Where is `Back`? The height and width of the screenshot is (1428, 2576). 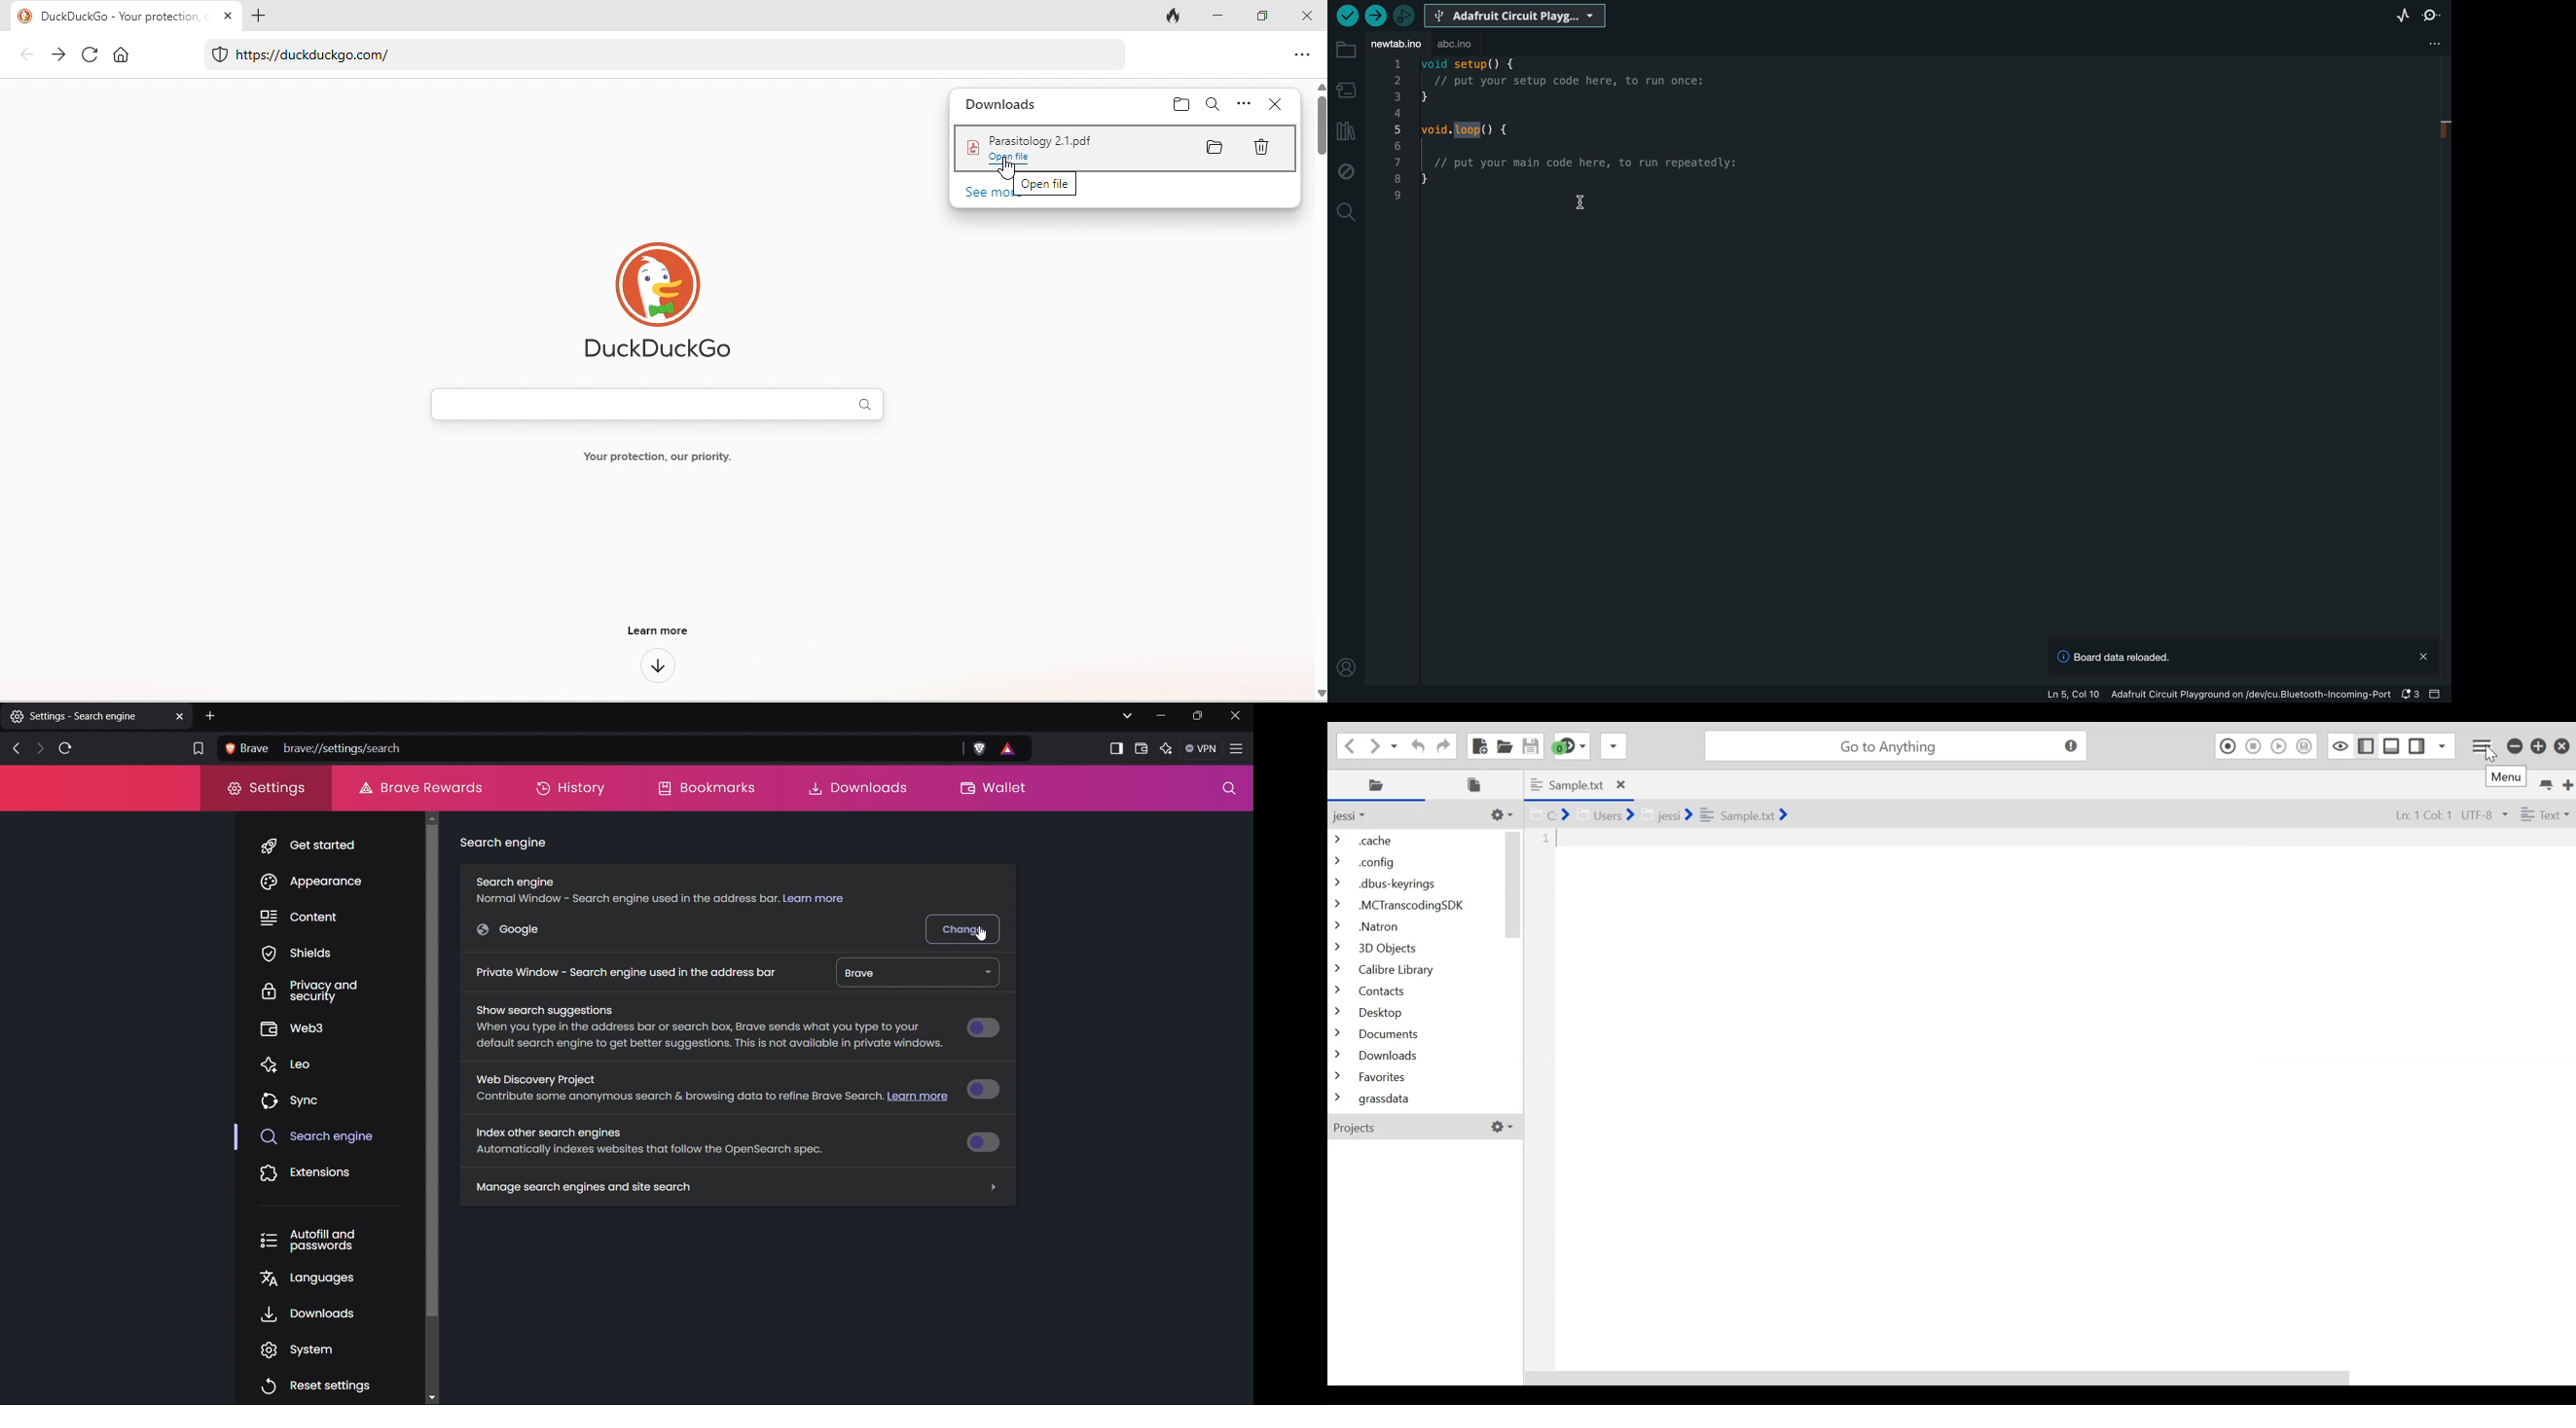 Back is located at coordinates (12, 749).